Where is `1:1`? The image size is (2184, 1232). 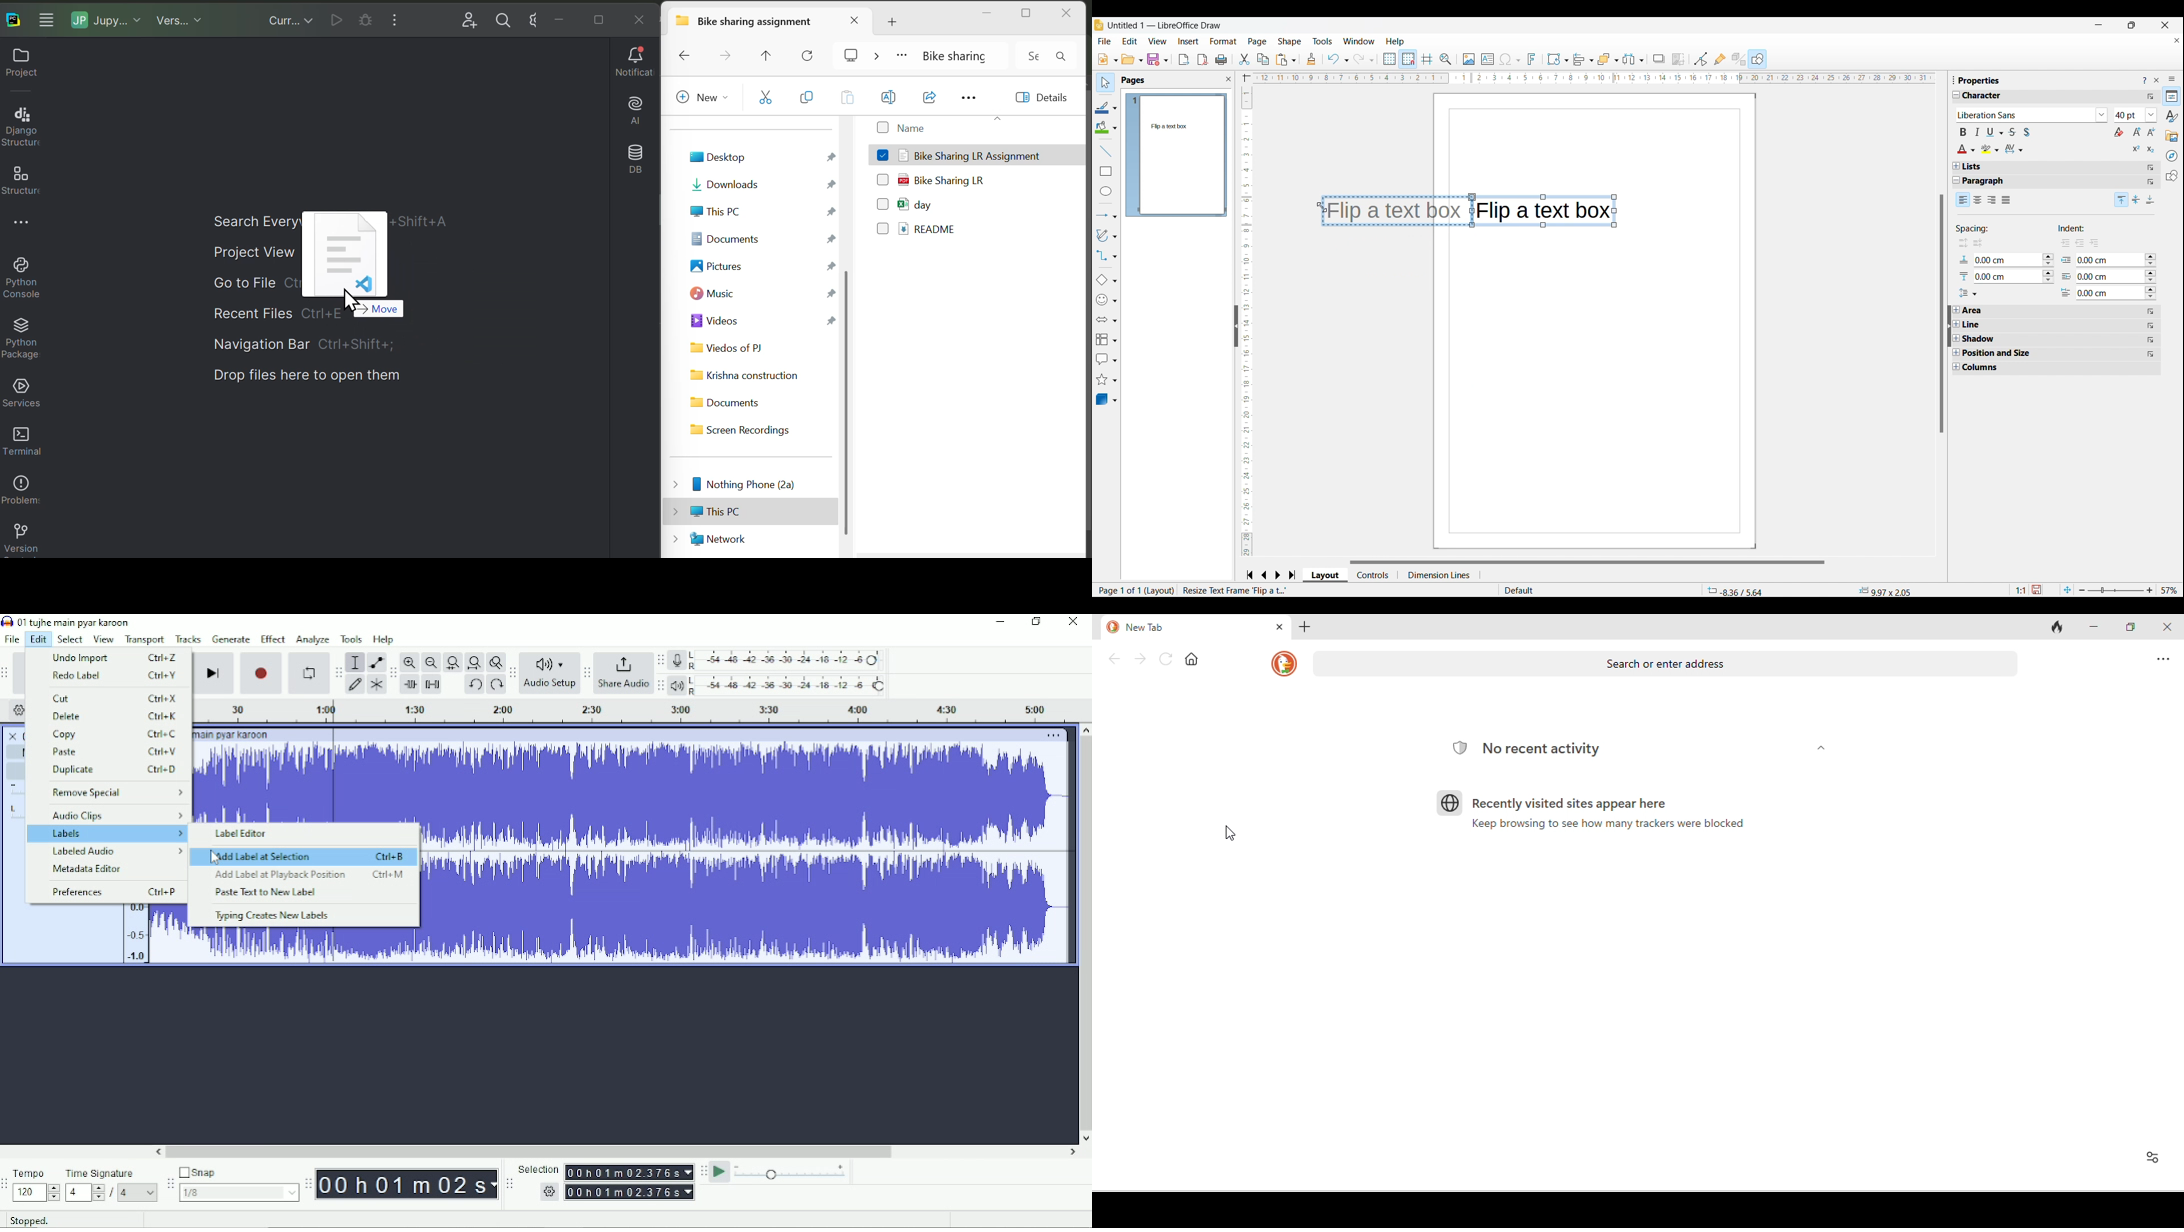 1:1 is located at coordinates (2020, 590).